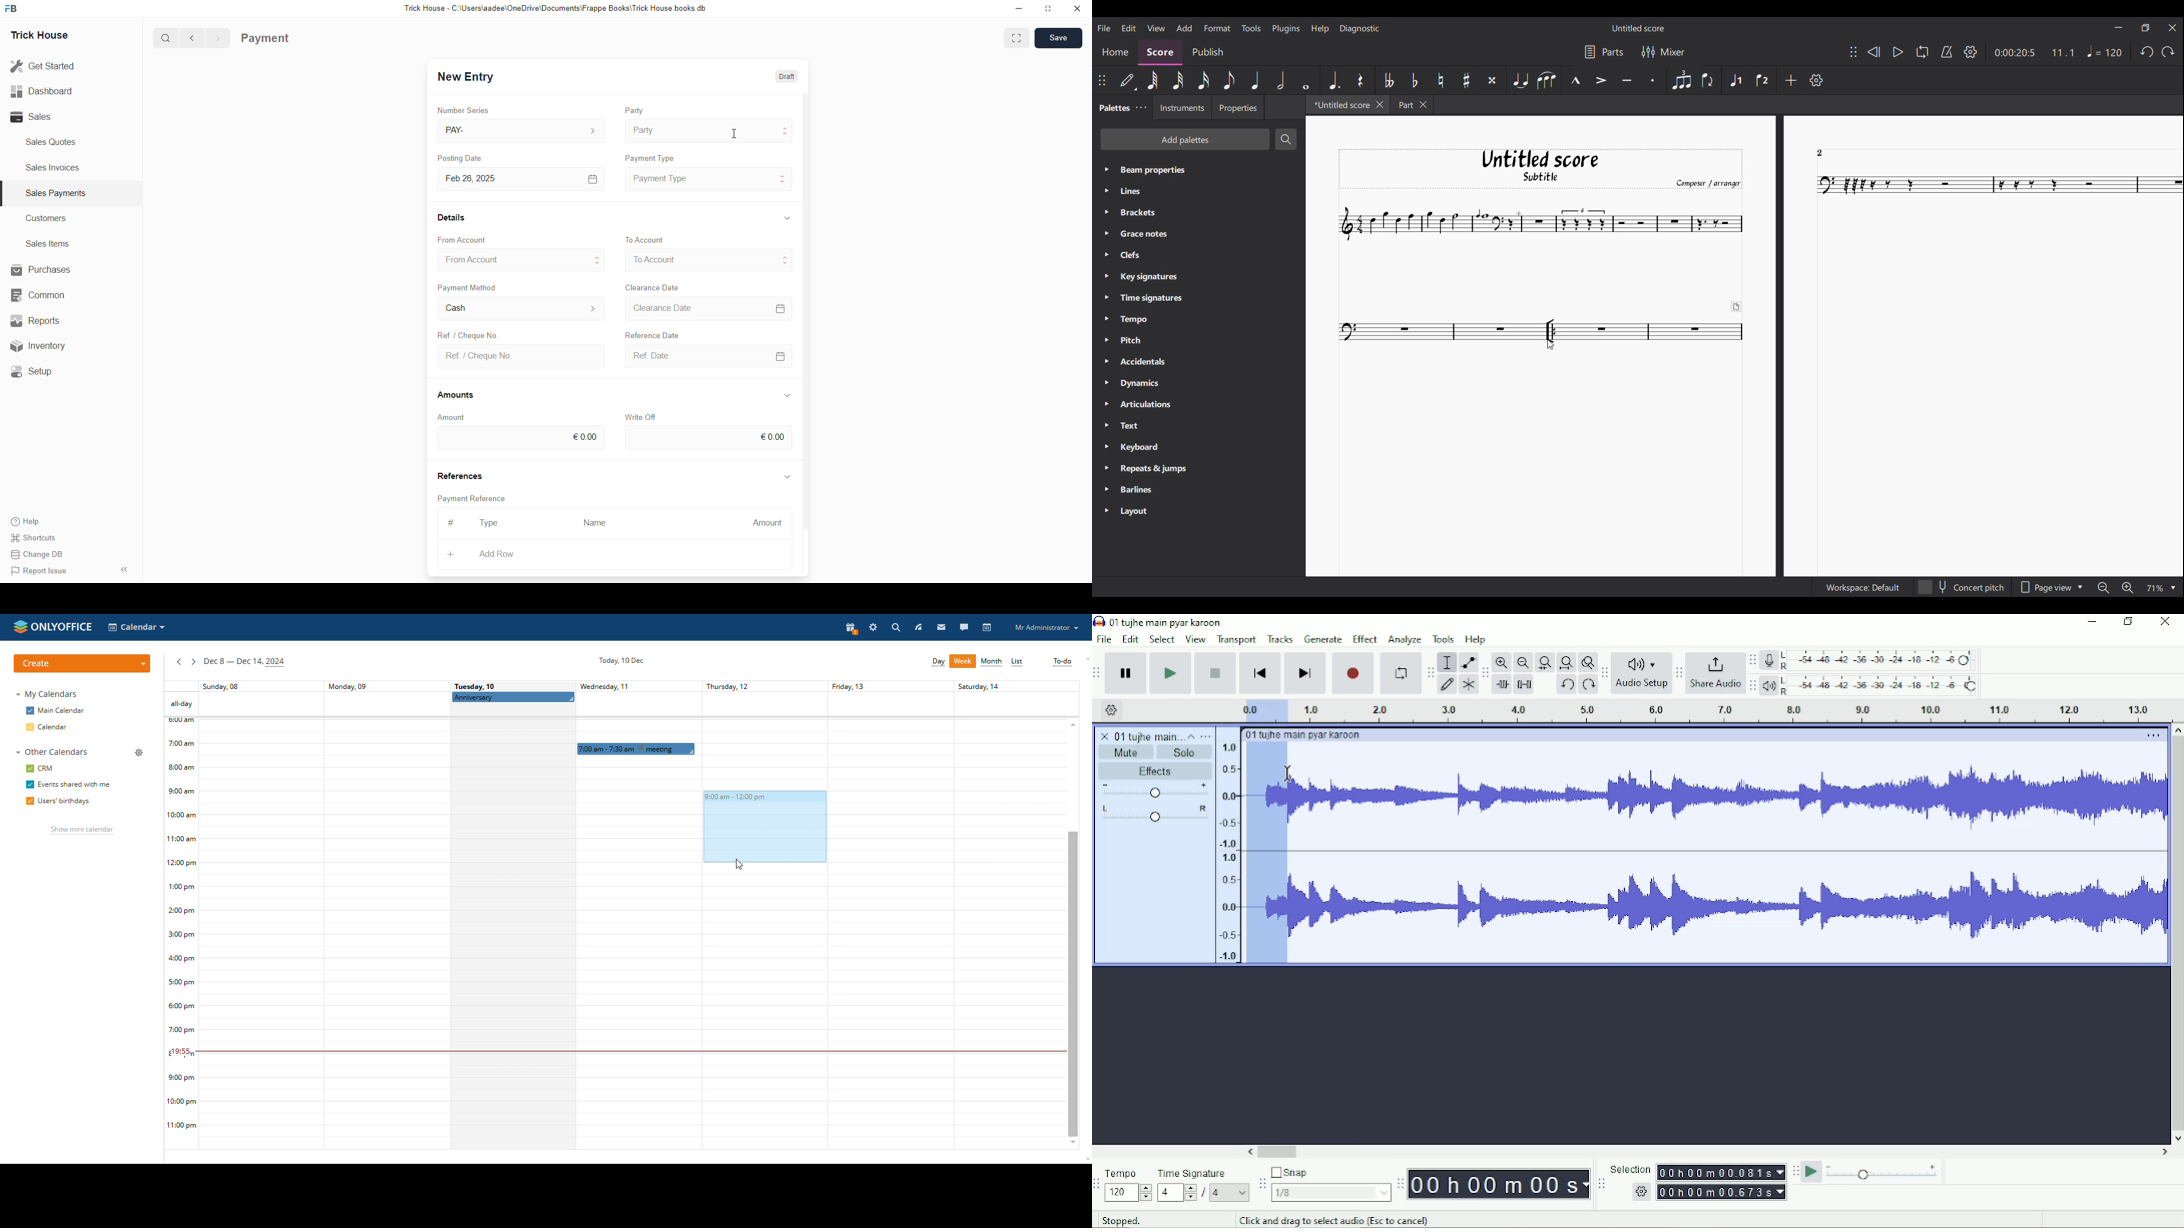 The width and height of the screenshot is (2184, 1232). I want to click on Selection tool, so click(1447, 661).